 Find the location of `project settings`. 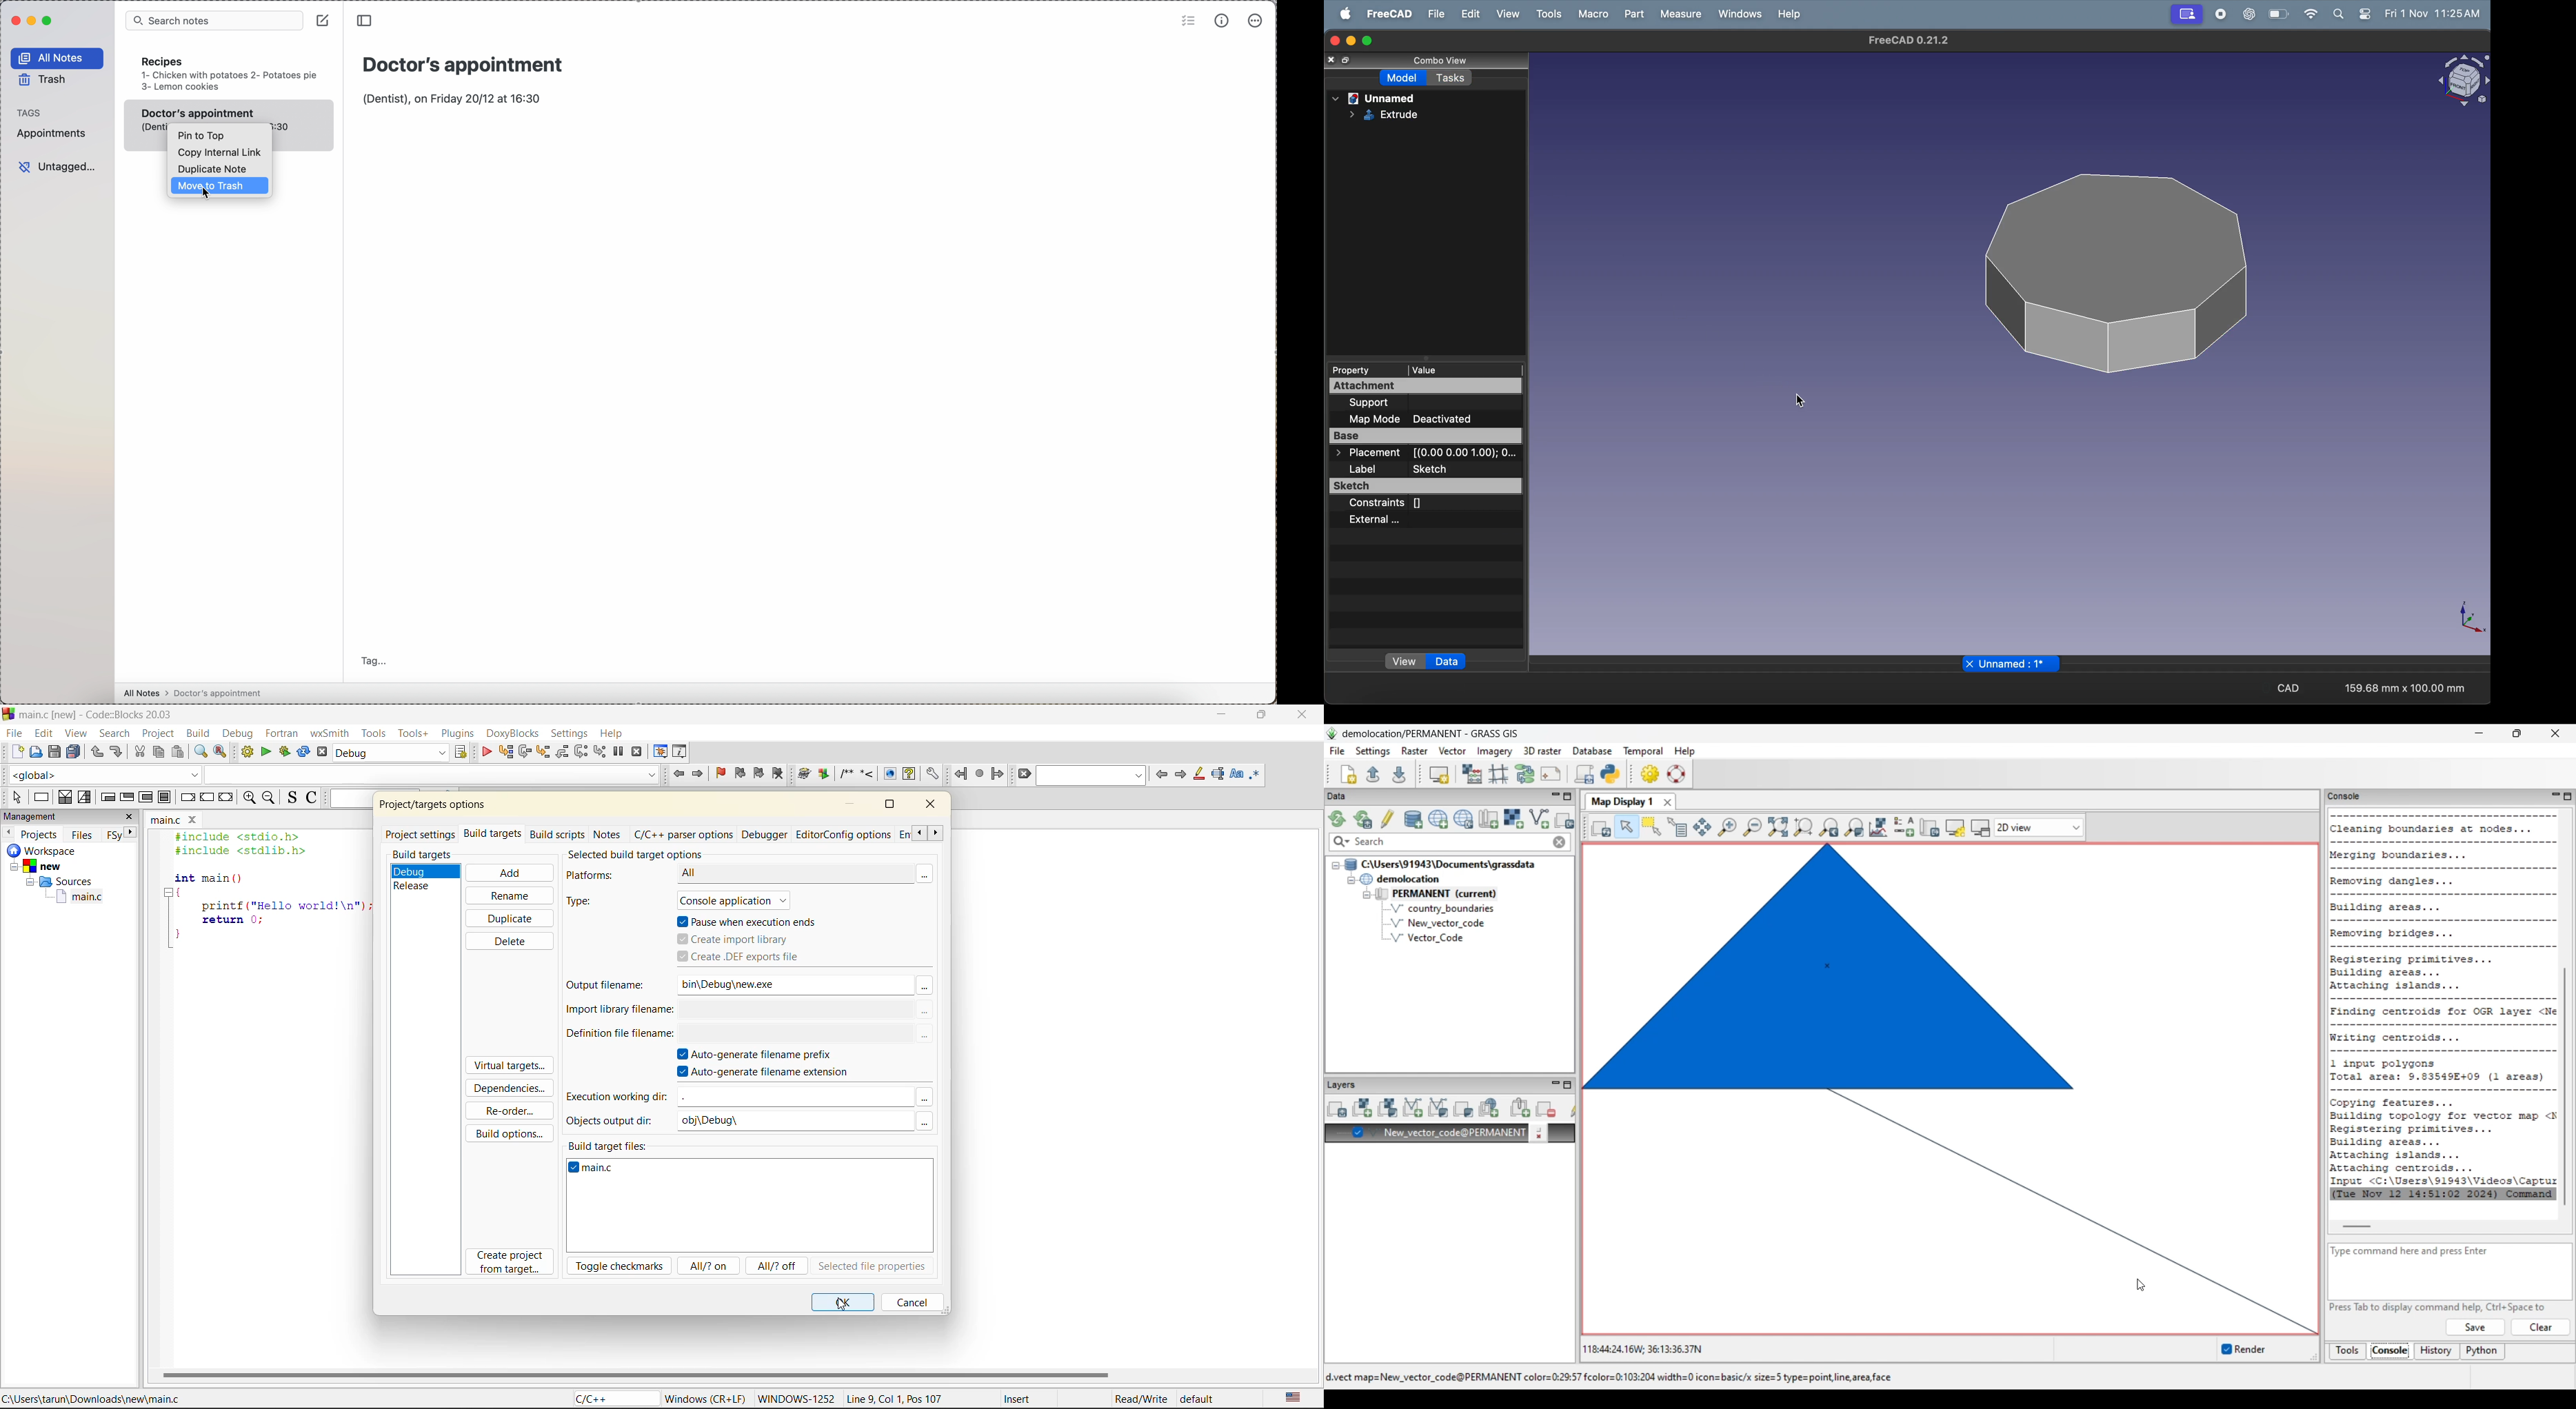

project settings is located at coordinates (422, 833).